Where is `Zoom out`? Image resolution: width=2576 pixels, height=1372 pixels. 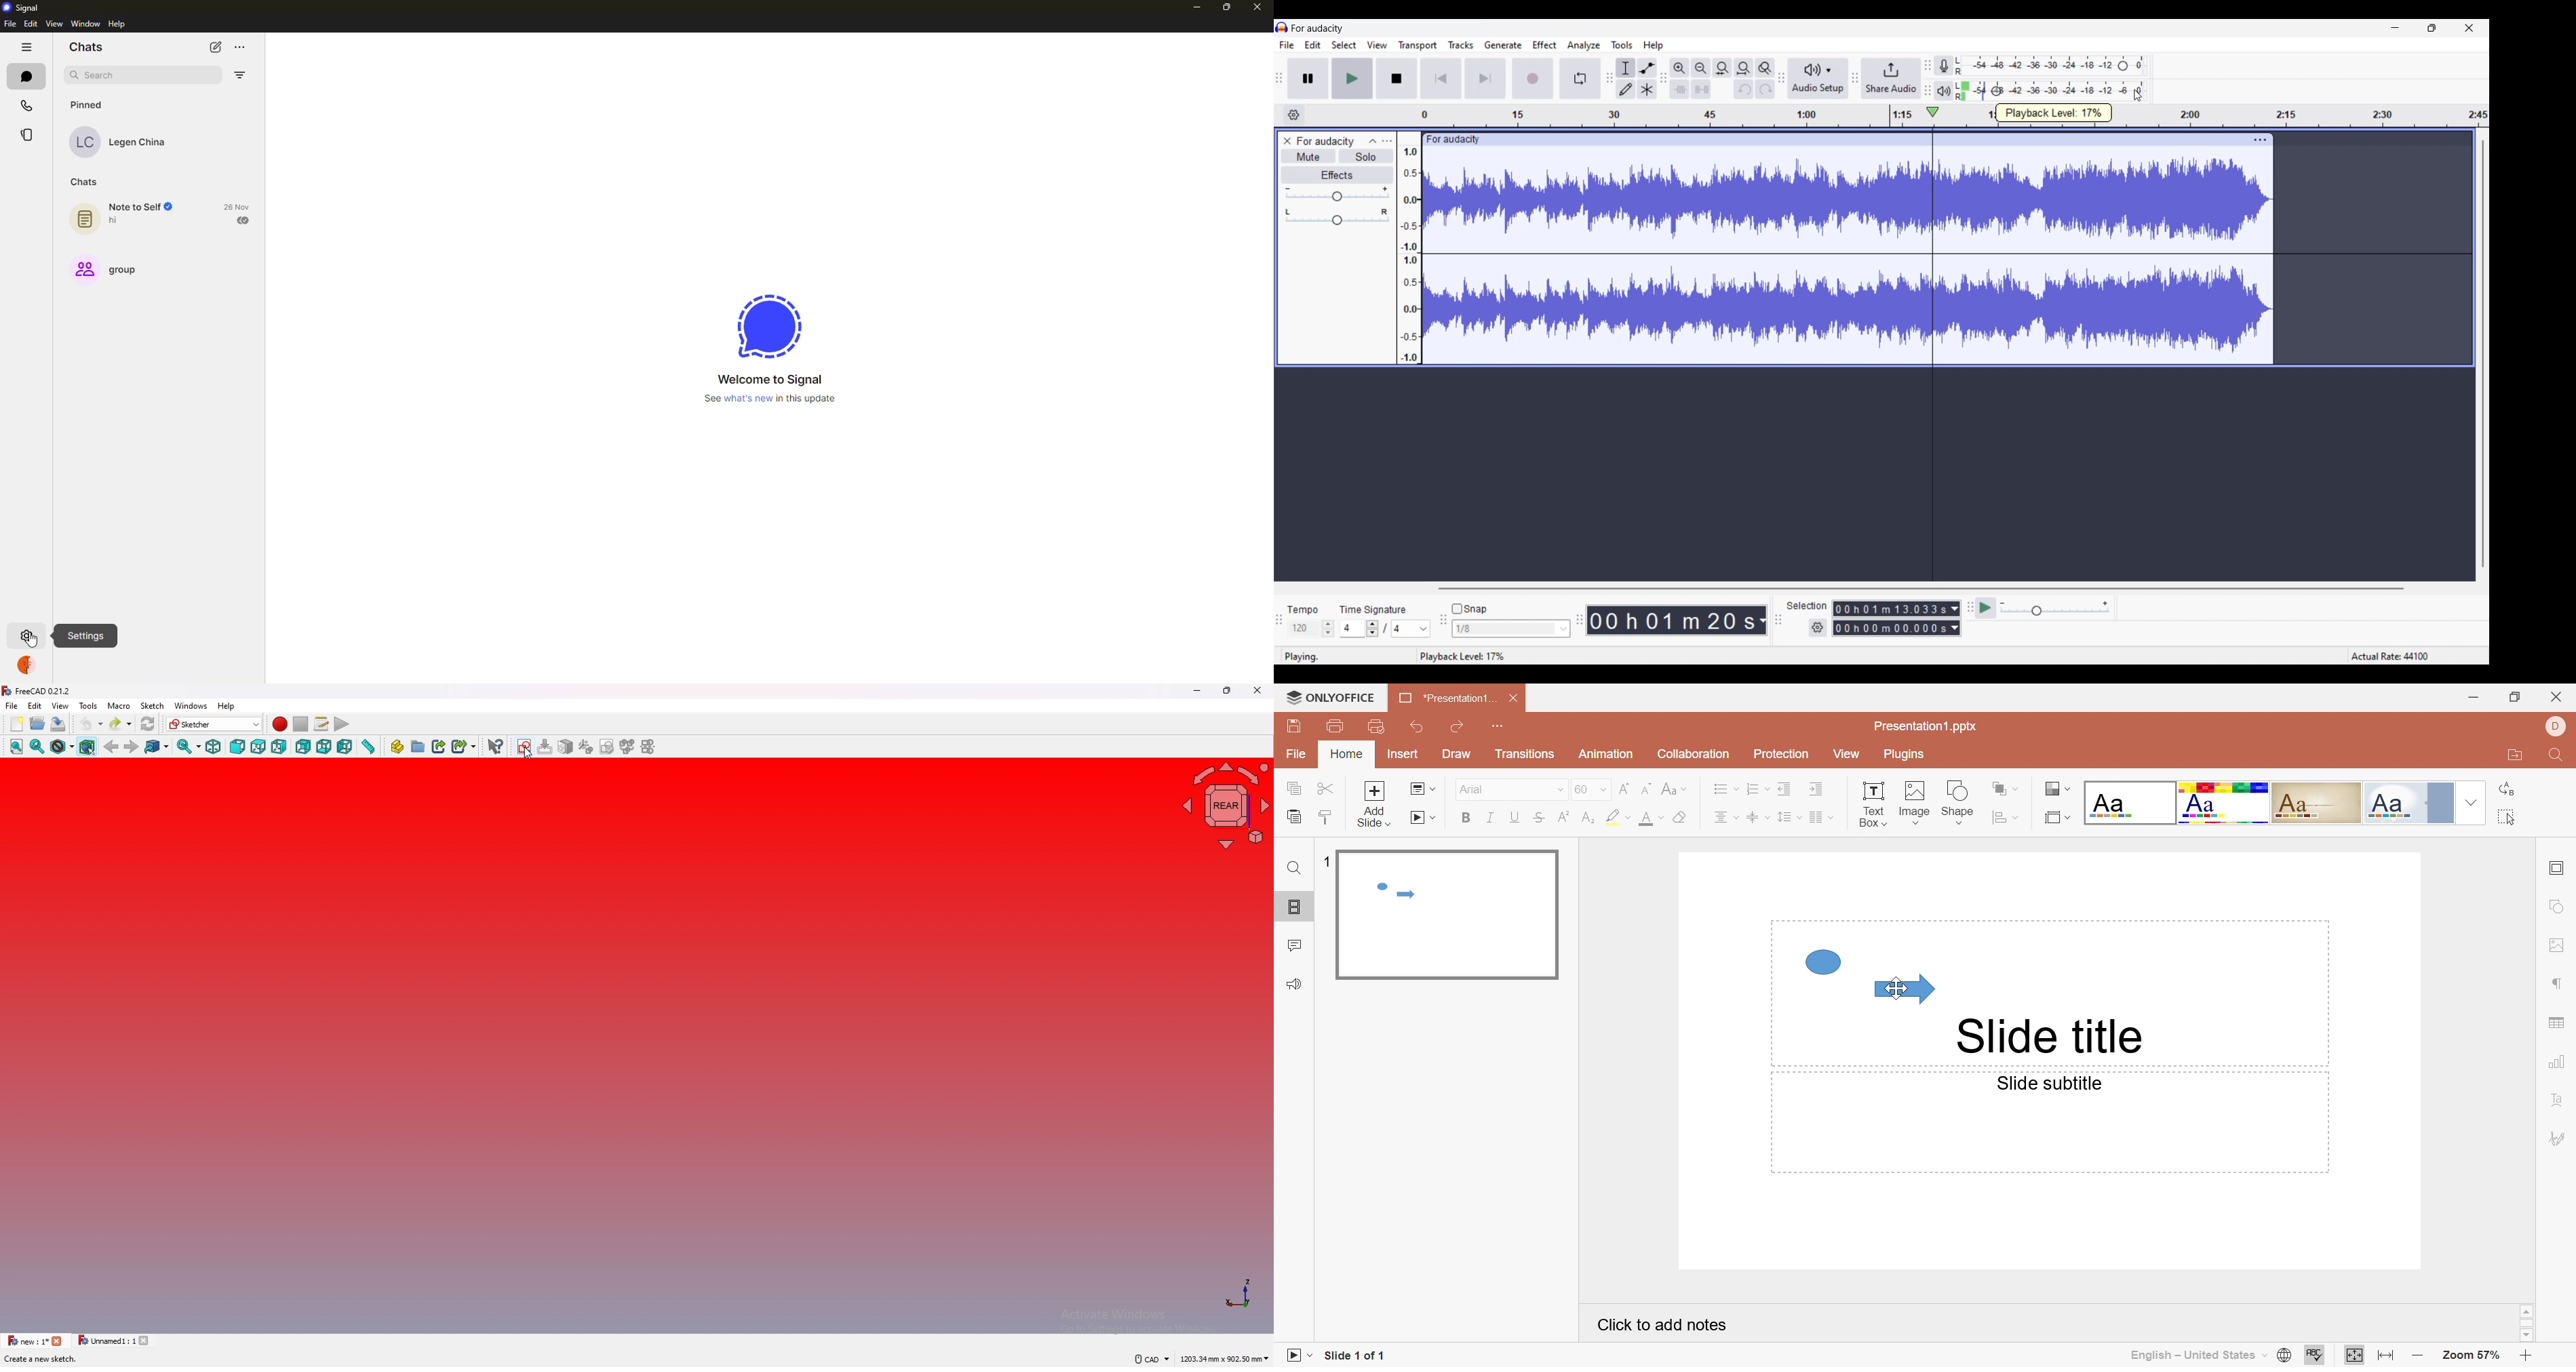 Zoom out is located at coordinates (2419, 1355).